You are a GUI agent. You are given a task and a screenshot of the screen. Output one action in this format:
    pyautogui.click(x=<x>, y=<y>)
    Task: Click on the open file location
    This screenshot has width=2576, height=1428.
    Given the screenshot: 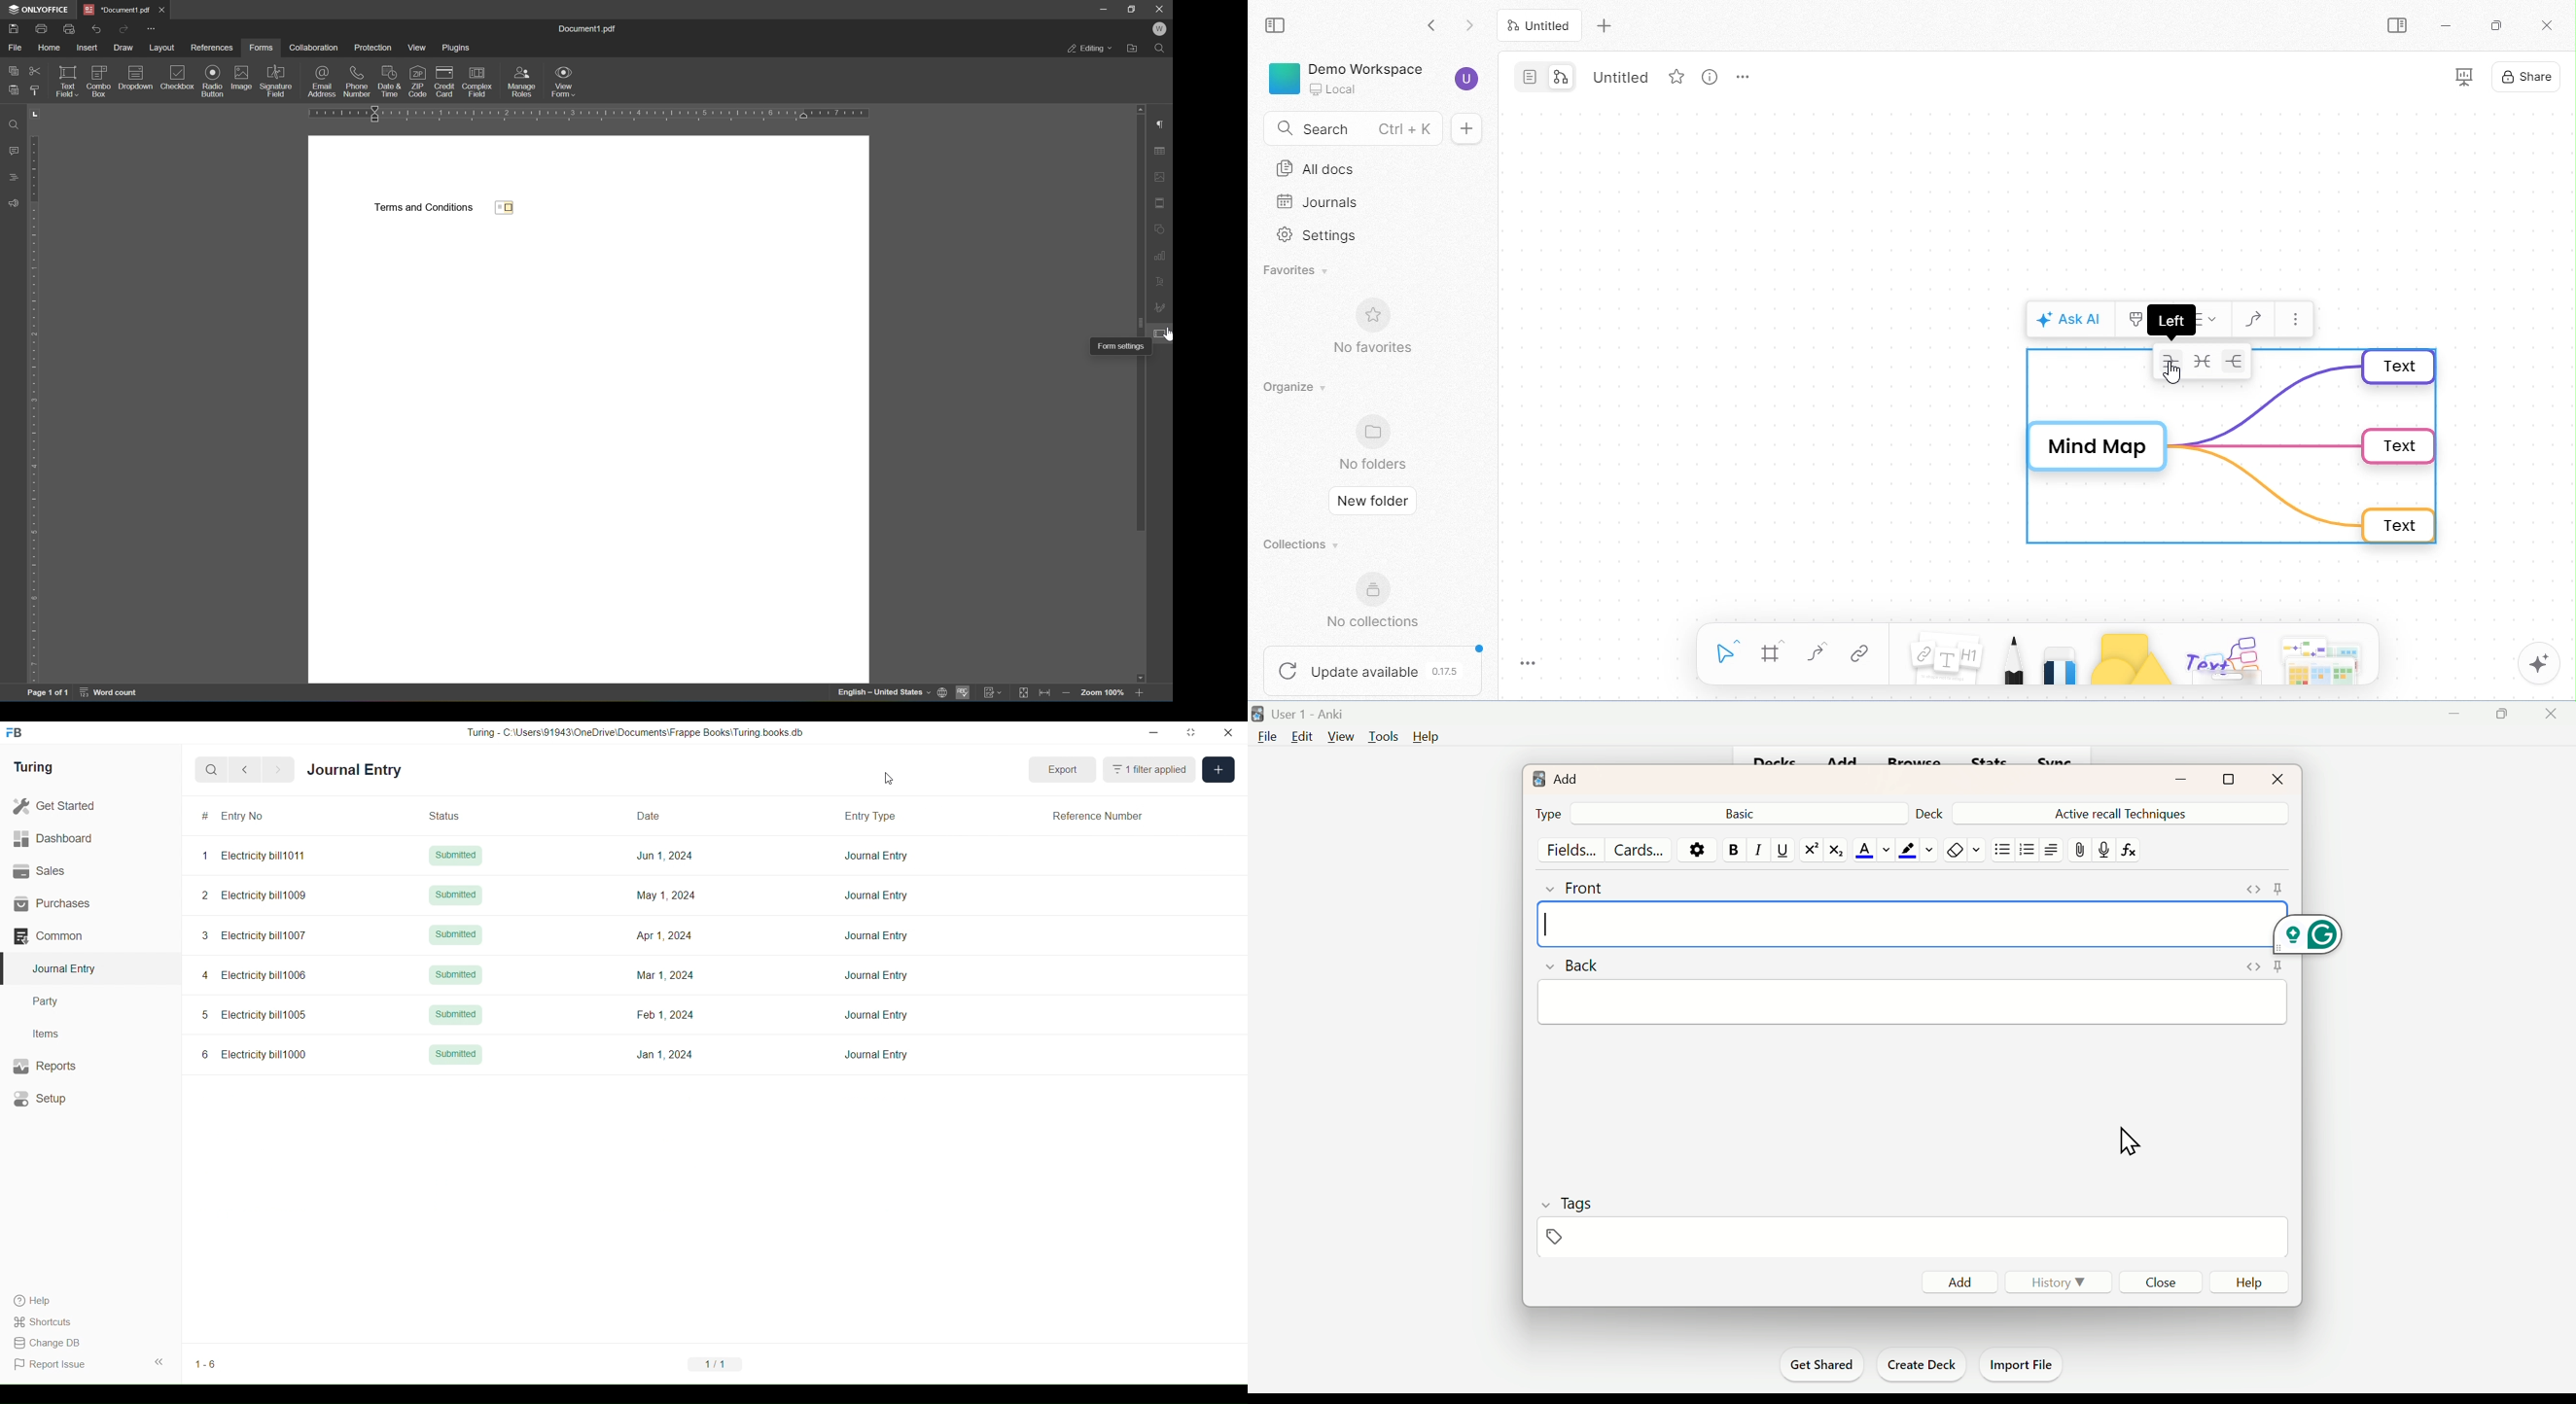 What is the action you would take?
    pyautogui.click(x=1134, y=49)
    